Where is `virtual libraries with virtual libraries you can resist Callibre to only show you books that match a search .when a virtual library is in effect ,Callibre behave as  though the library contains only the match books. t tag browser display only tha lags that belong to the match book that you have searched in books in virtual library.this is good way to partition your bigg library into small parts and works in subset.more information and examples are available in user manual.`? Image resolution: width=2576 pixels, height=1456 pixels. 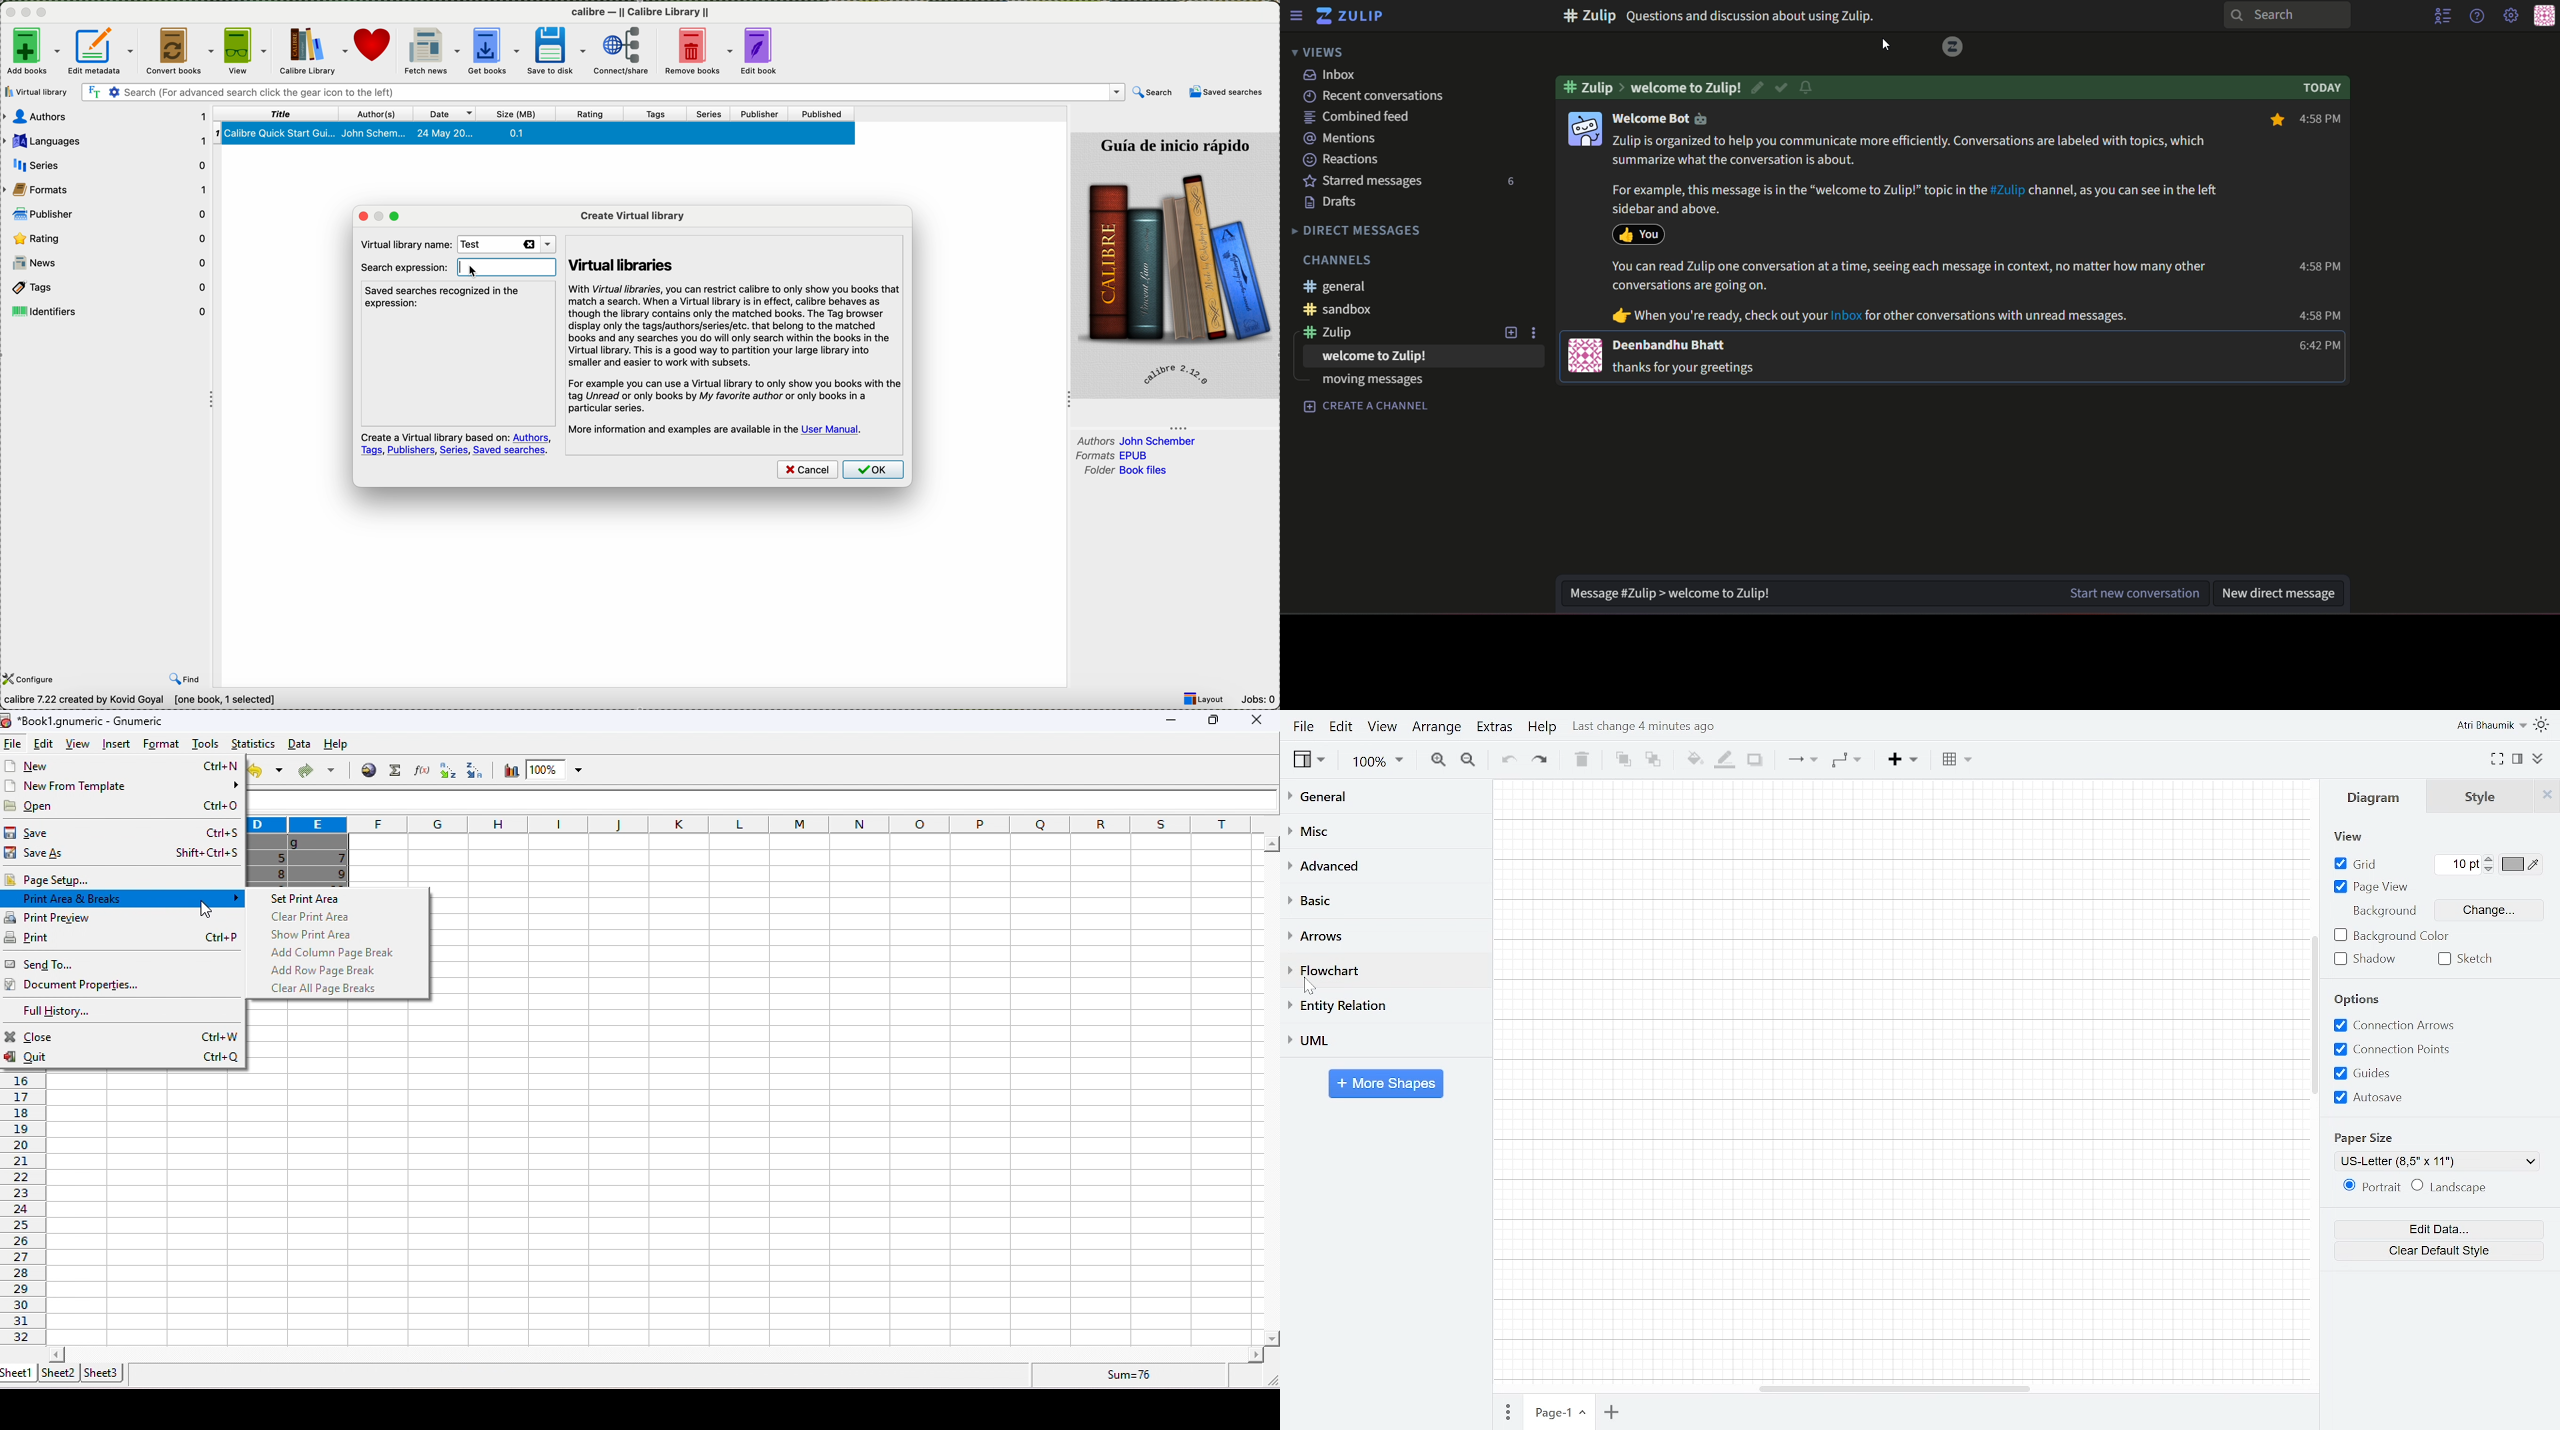
virtual libraries with virtual libraries you can resist Callibre to only show you books that match a search .when a virtual library is in effect ,Callibre behave as  though the library contains only the match books. t tag browser display only tha lags that belong to the match book that you have searched in books in virtual library.this is good way to partition your bigg library into small parts and works in subset.more information and examples are available in user manual. is located at coordinates (736, 339).